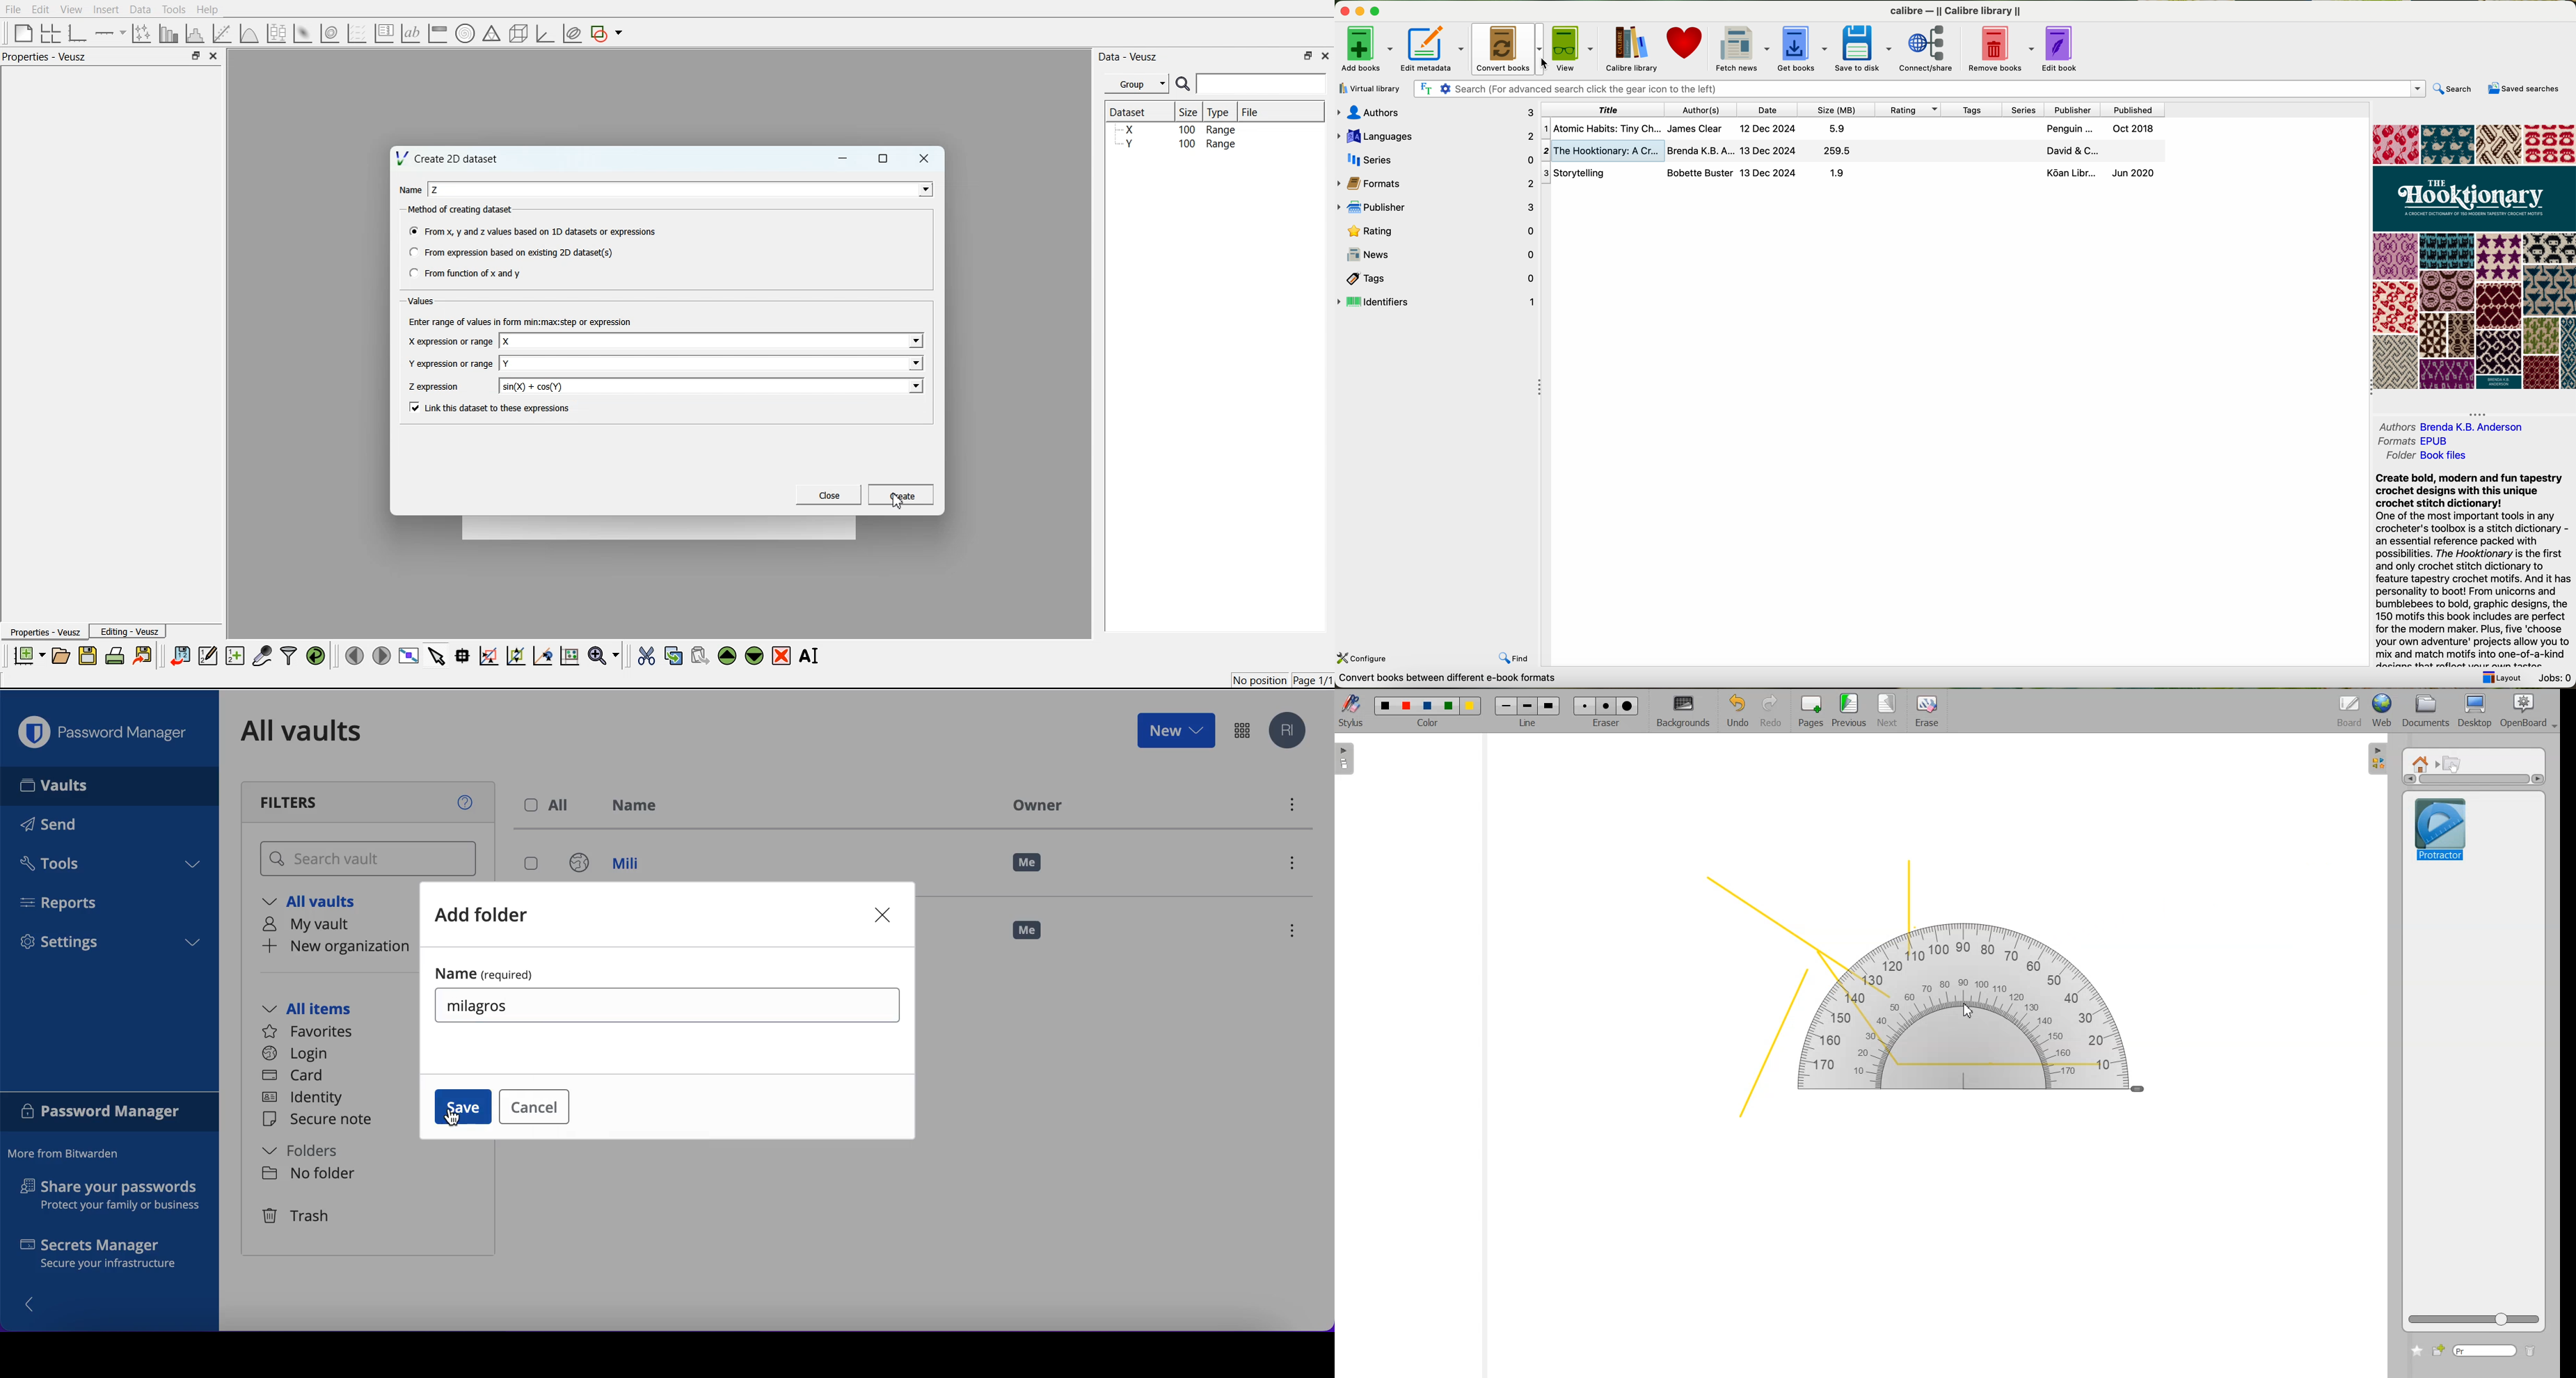 The image size is (2576, 1400). I want to click on saved searches, so click(2524, 89).